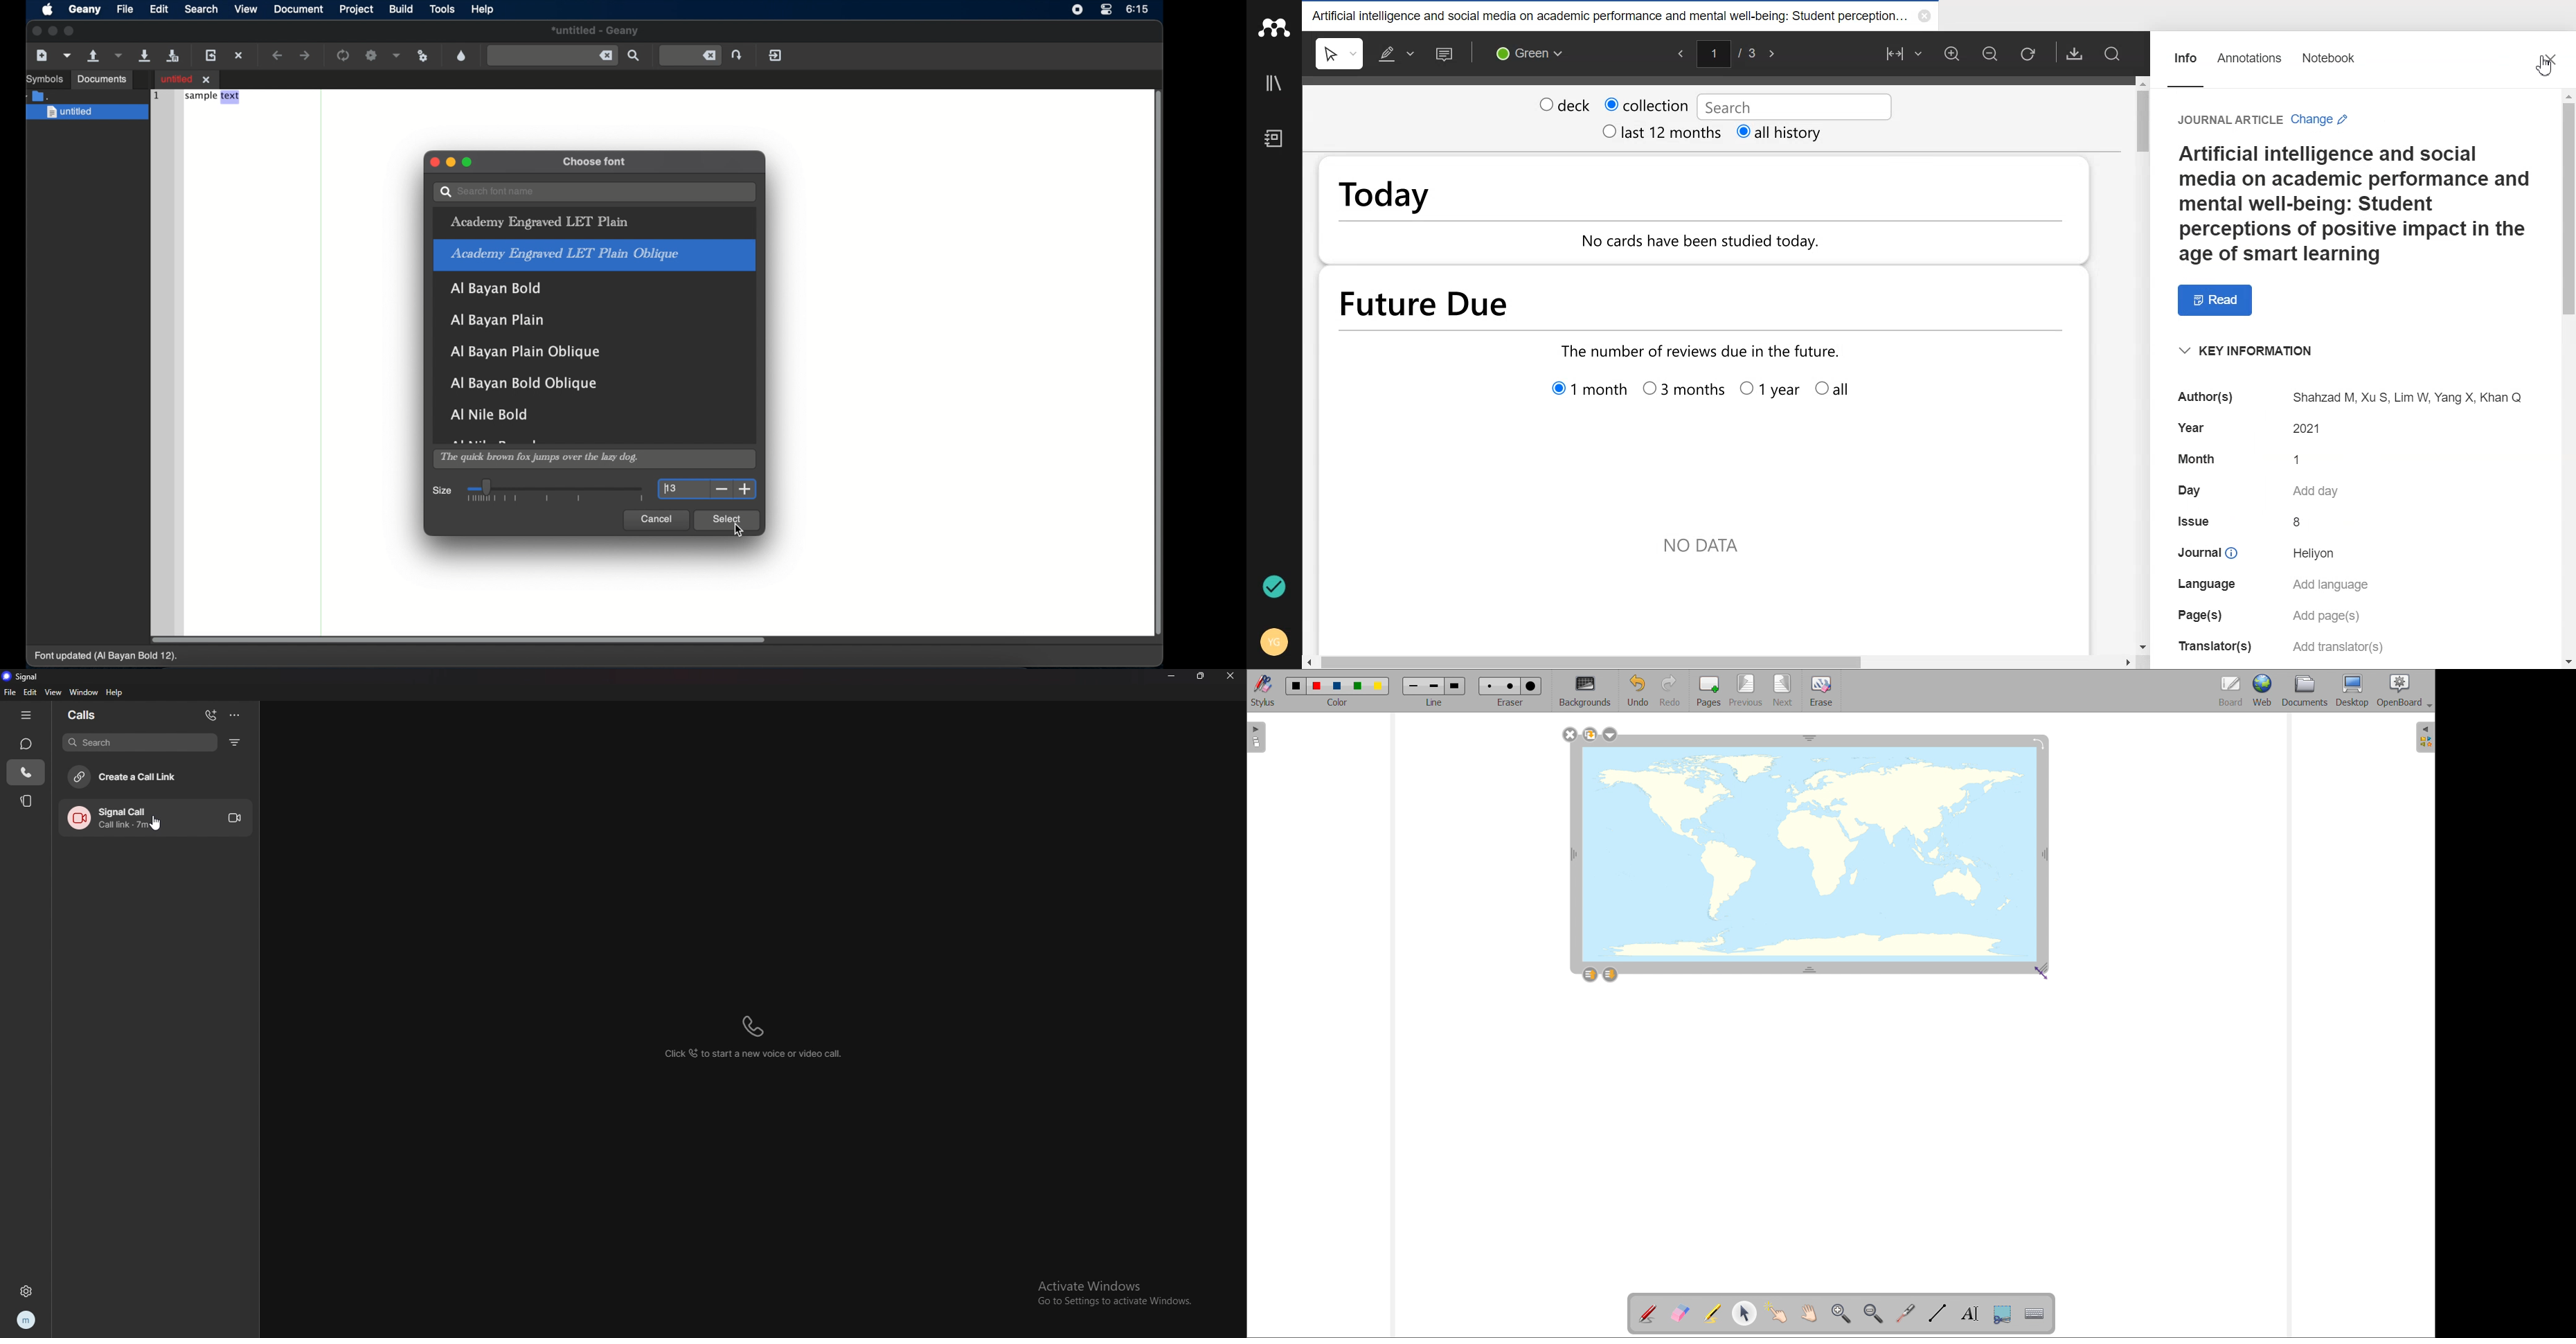 The image size is (2576, 1344). Describe the element at coordinates (2210, 300) in the screenshot. I see `Read` at that location.